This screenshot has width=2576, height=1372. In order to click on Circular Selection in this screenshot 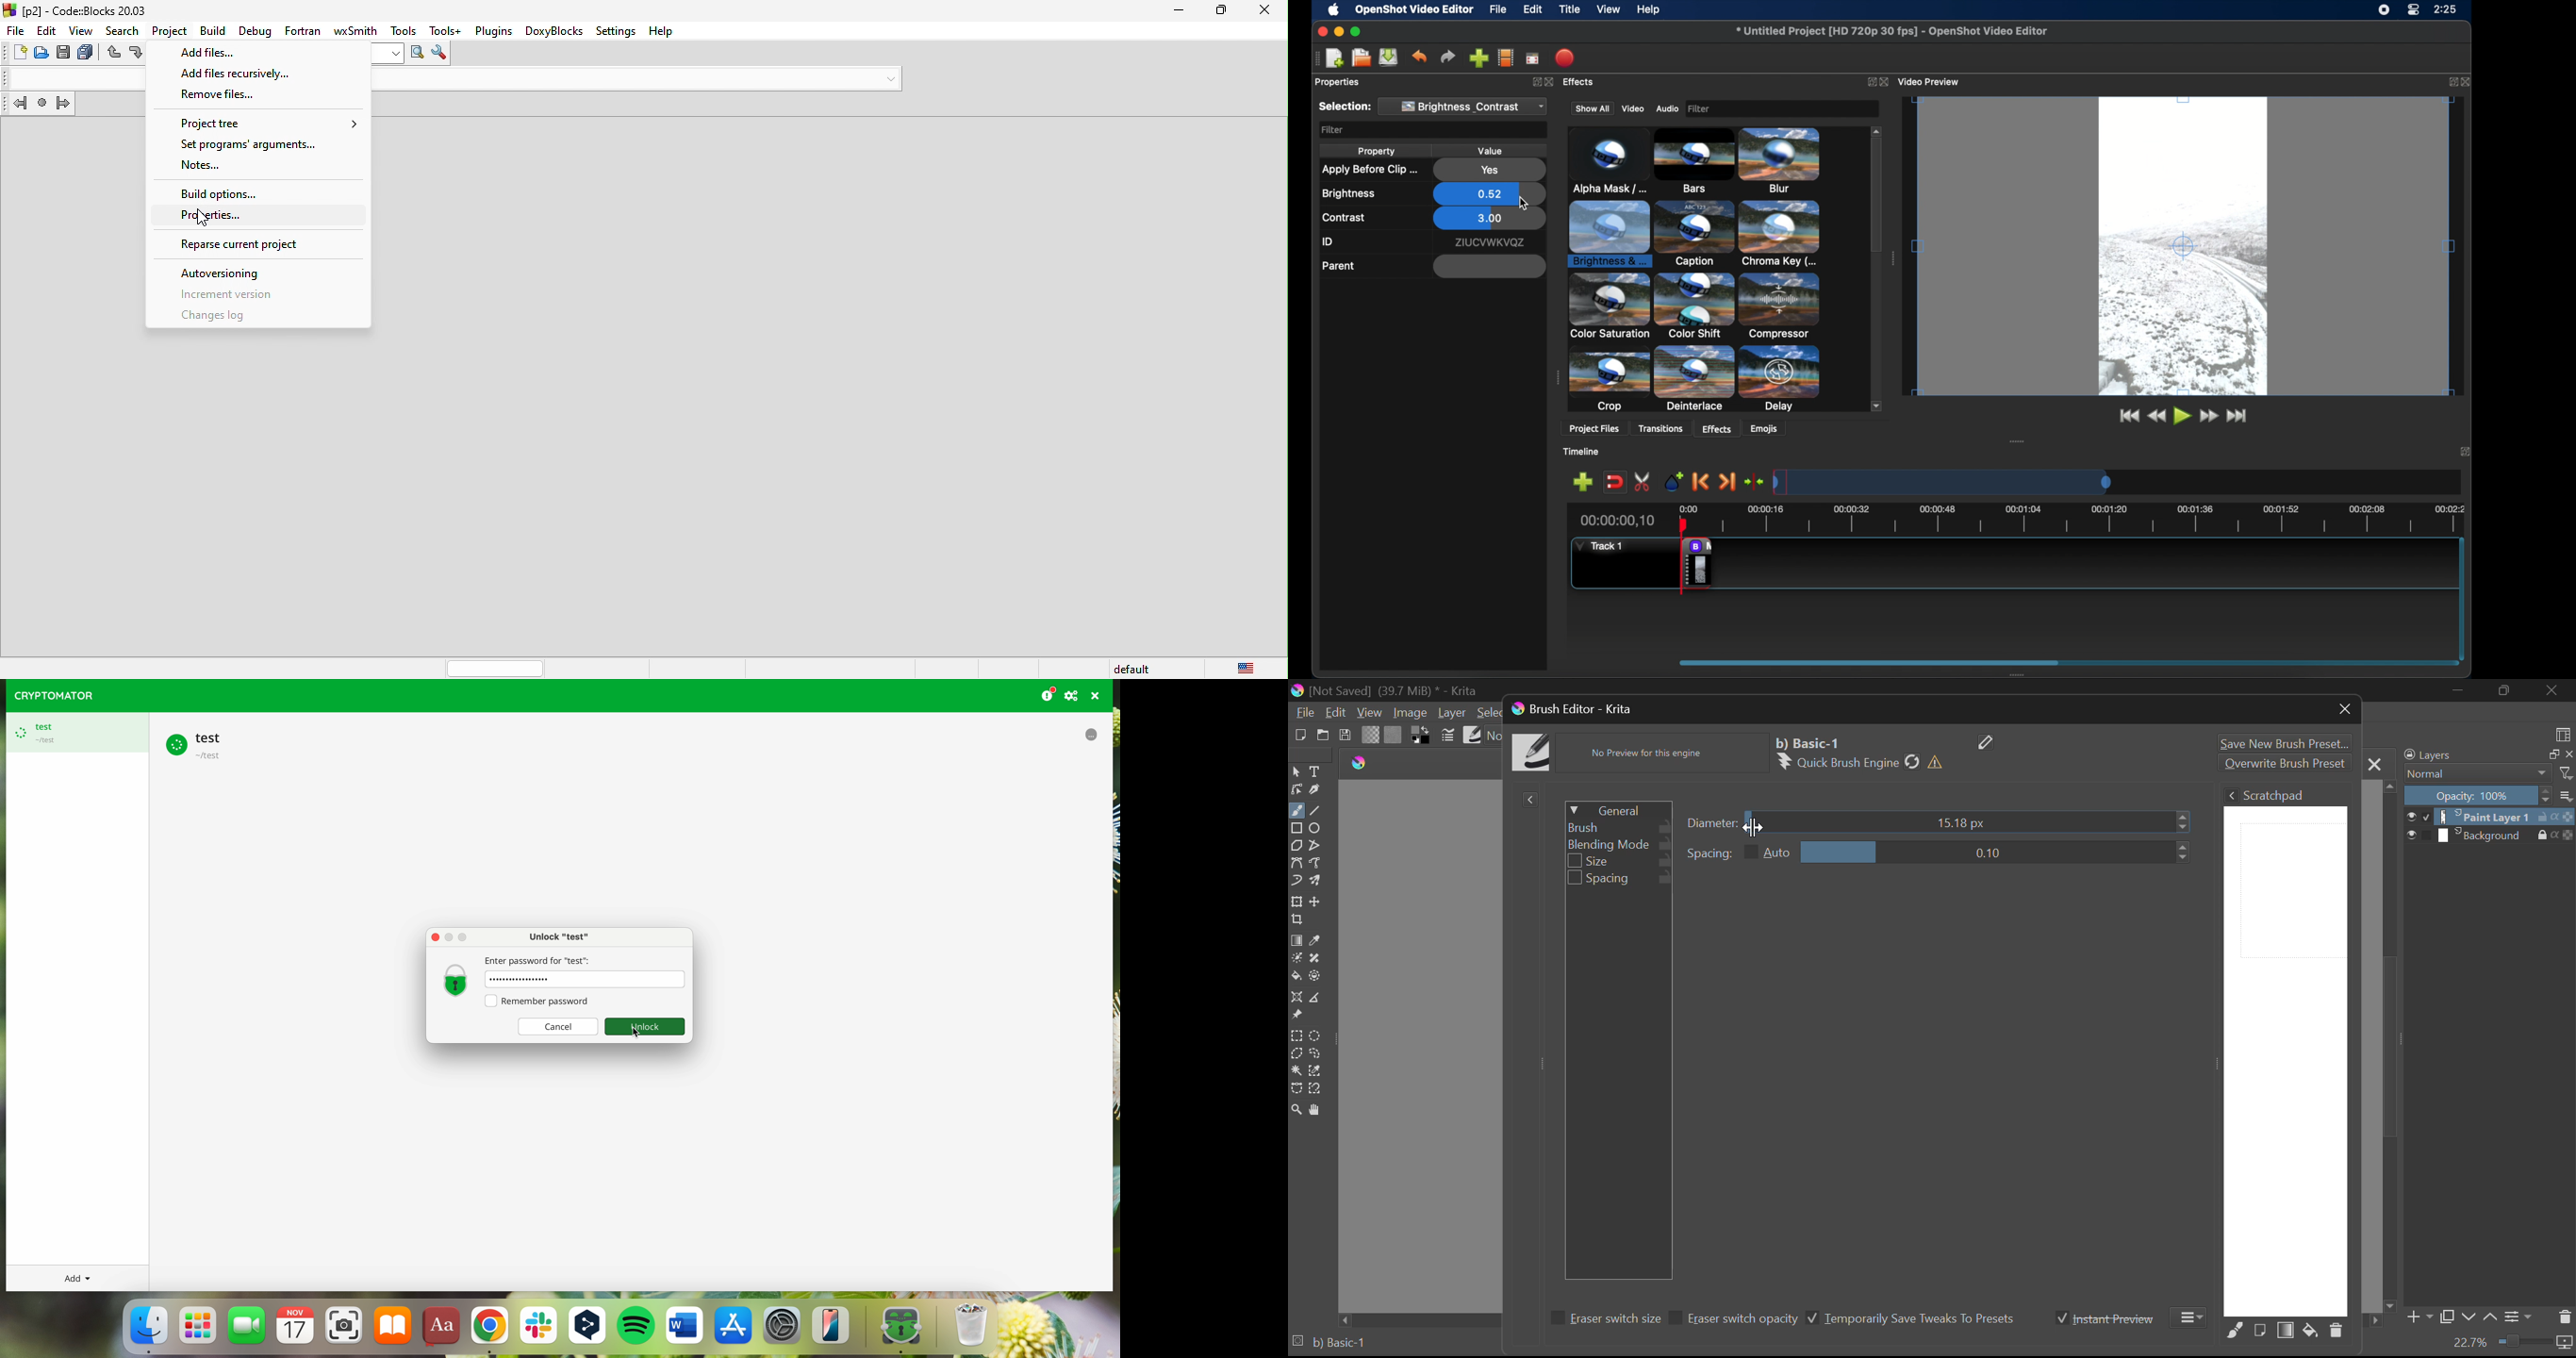, I will do `click(1316, 1036)`.